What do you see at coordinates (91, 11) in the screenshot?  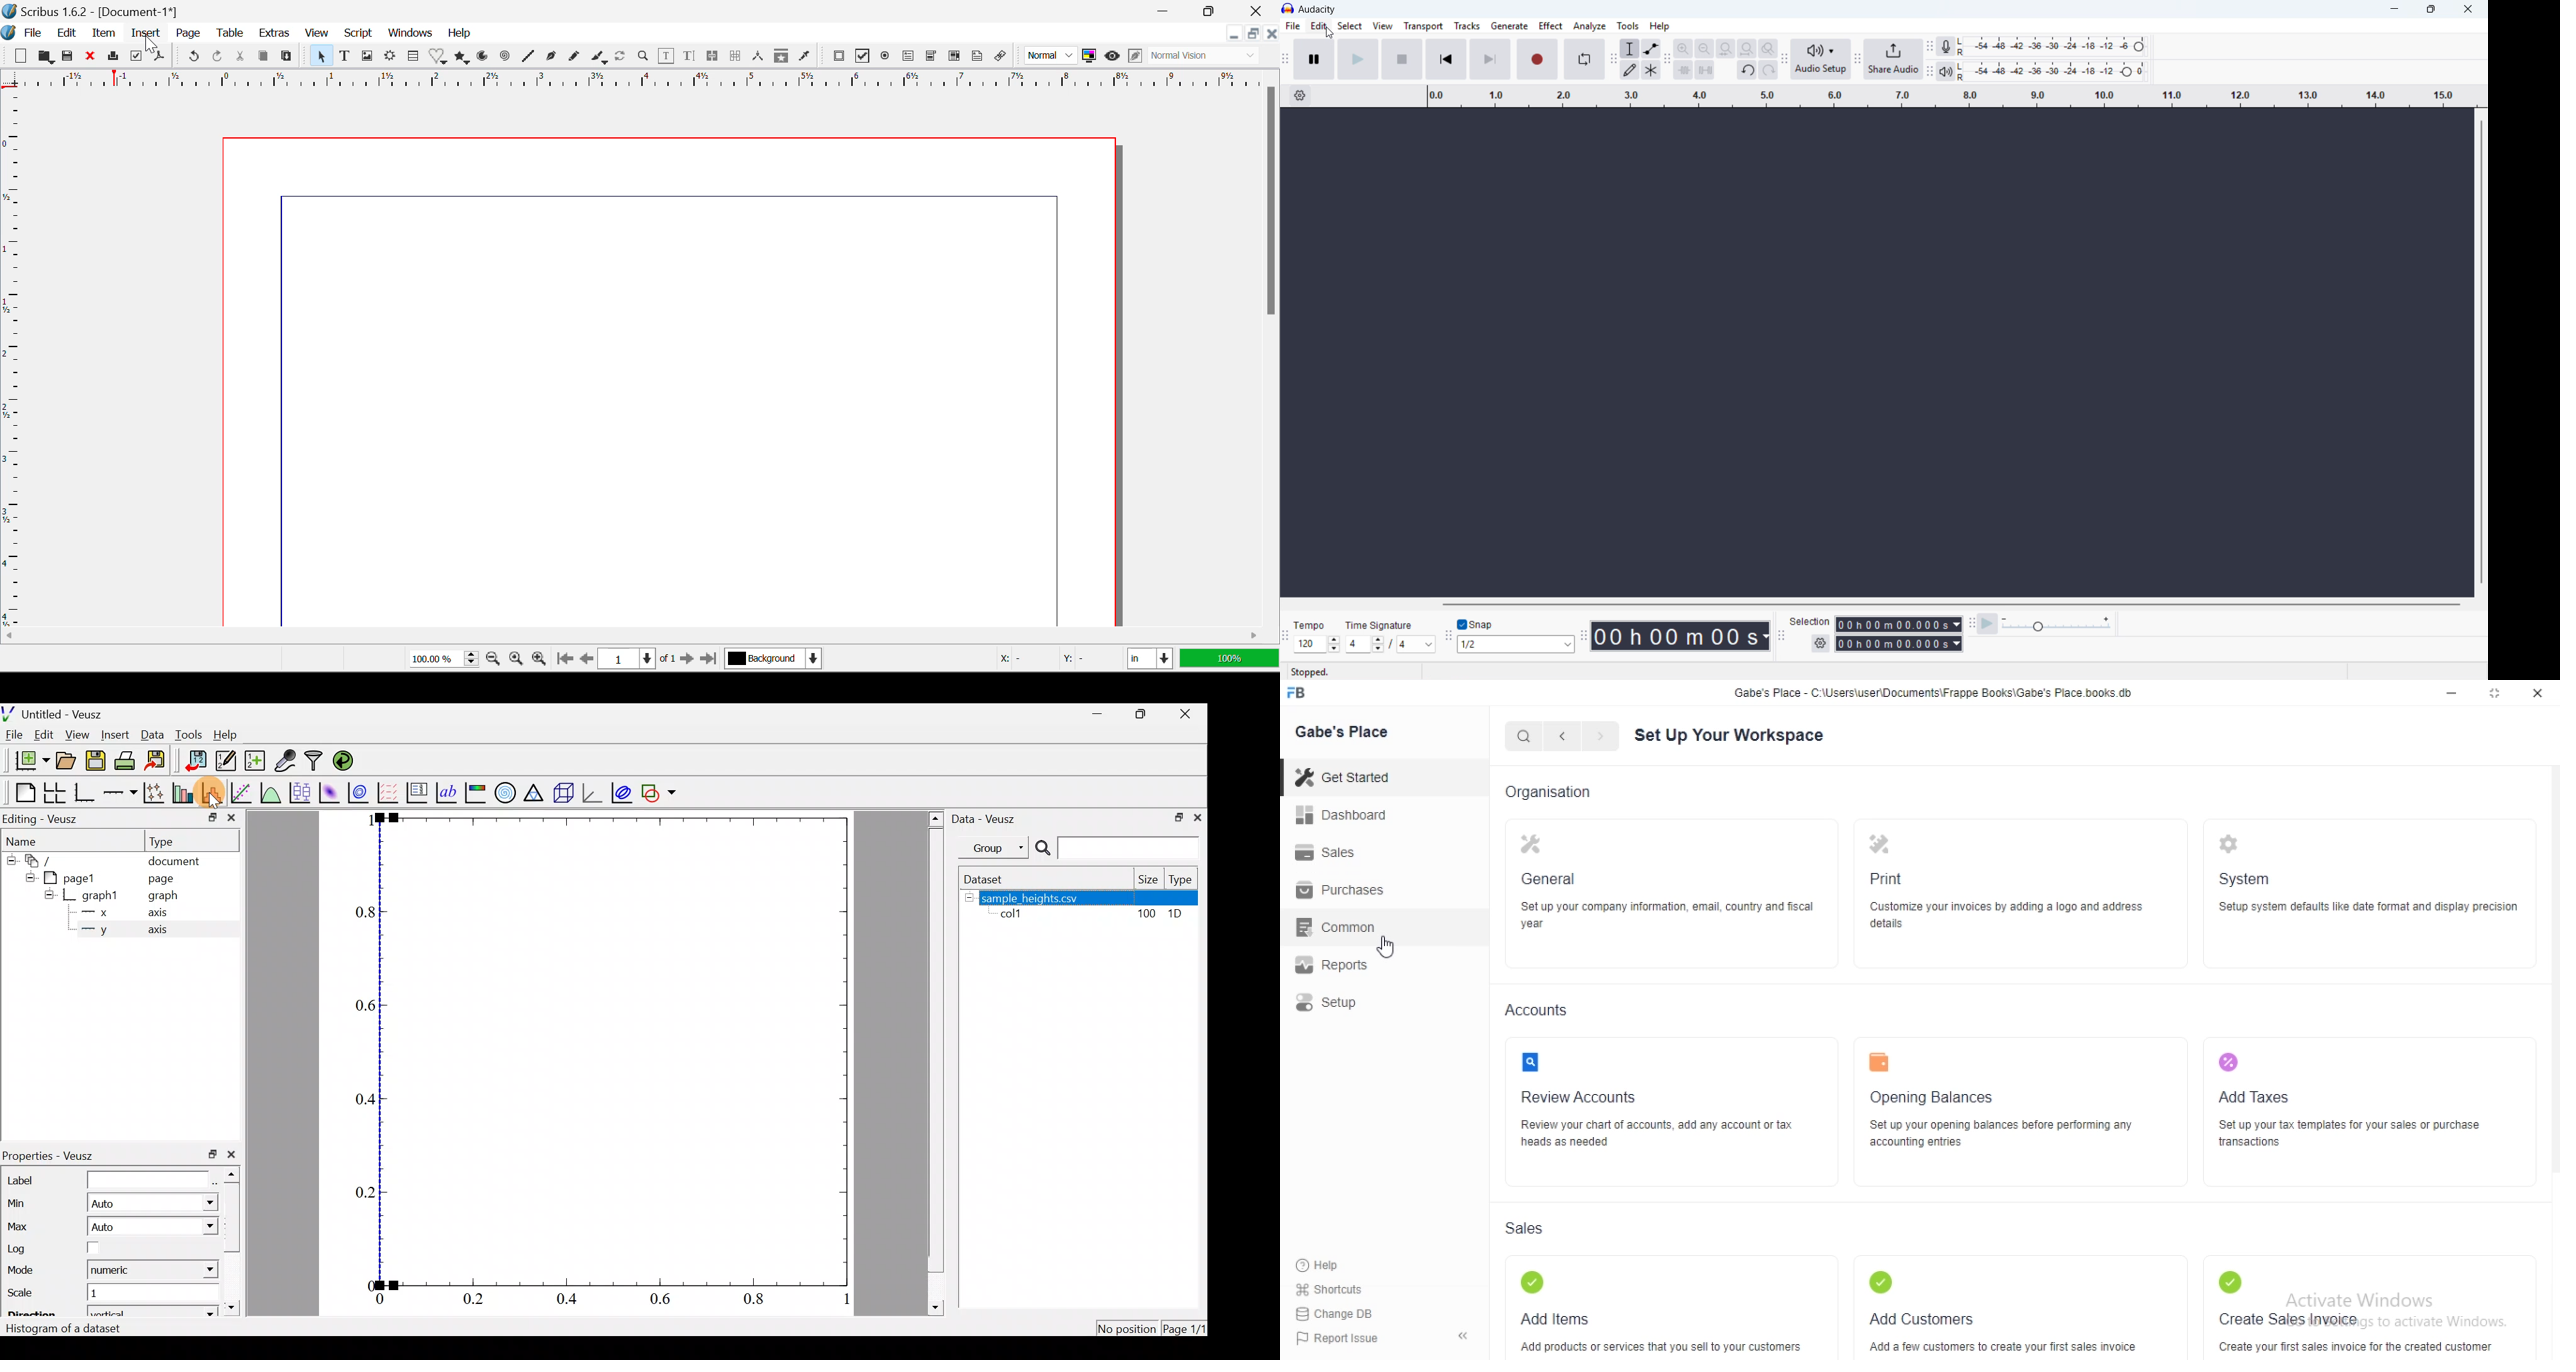 I see `Scribus 1.62 - [Document 1*]` at bounding box center [91, 11].